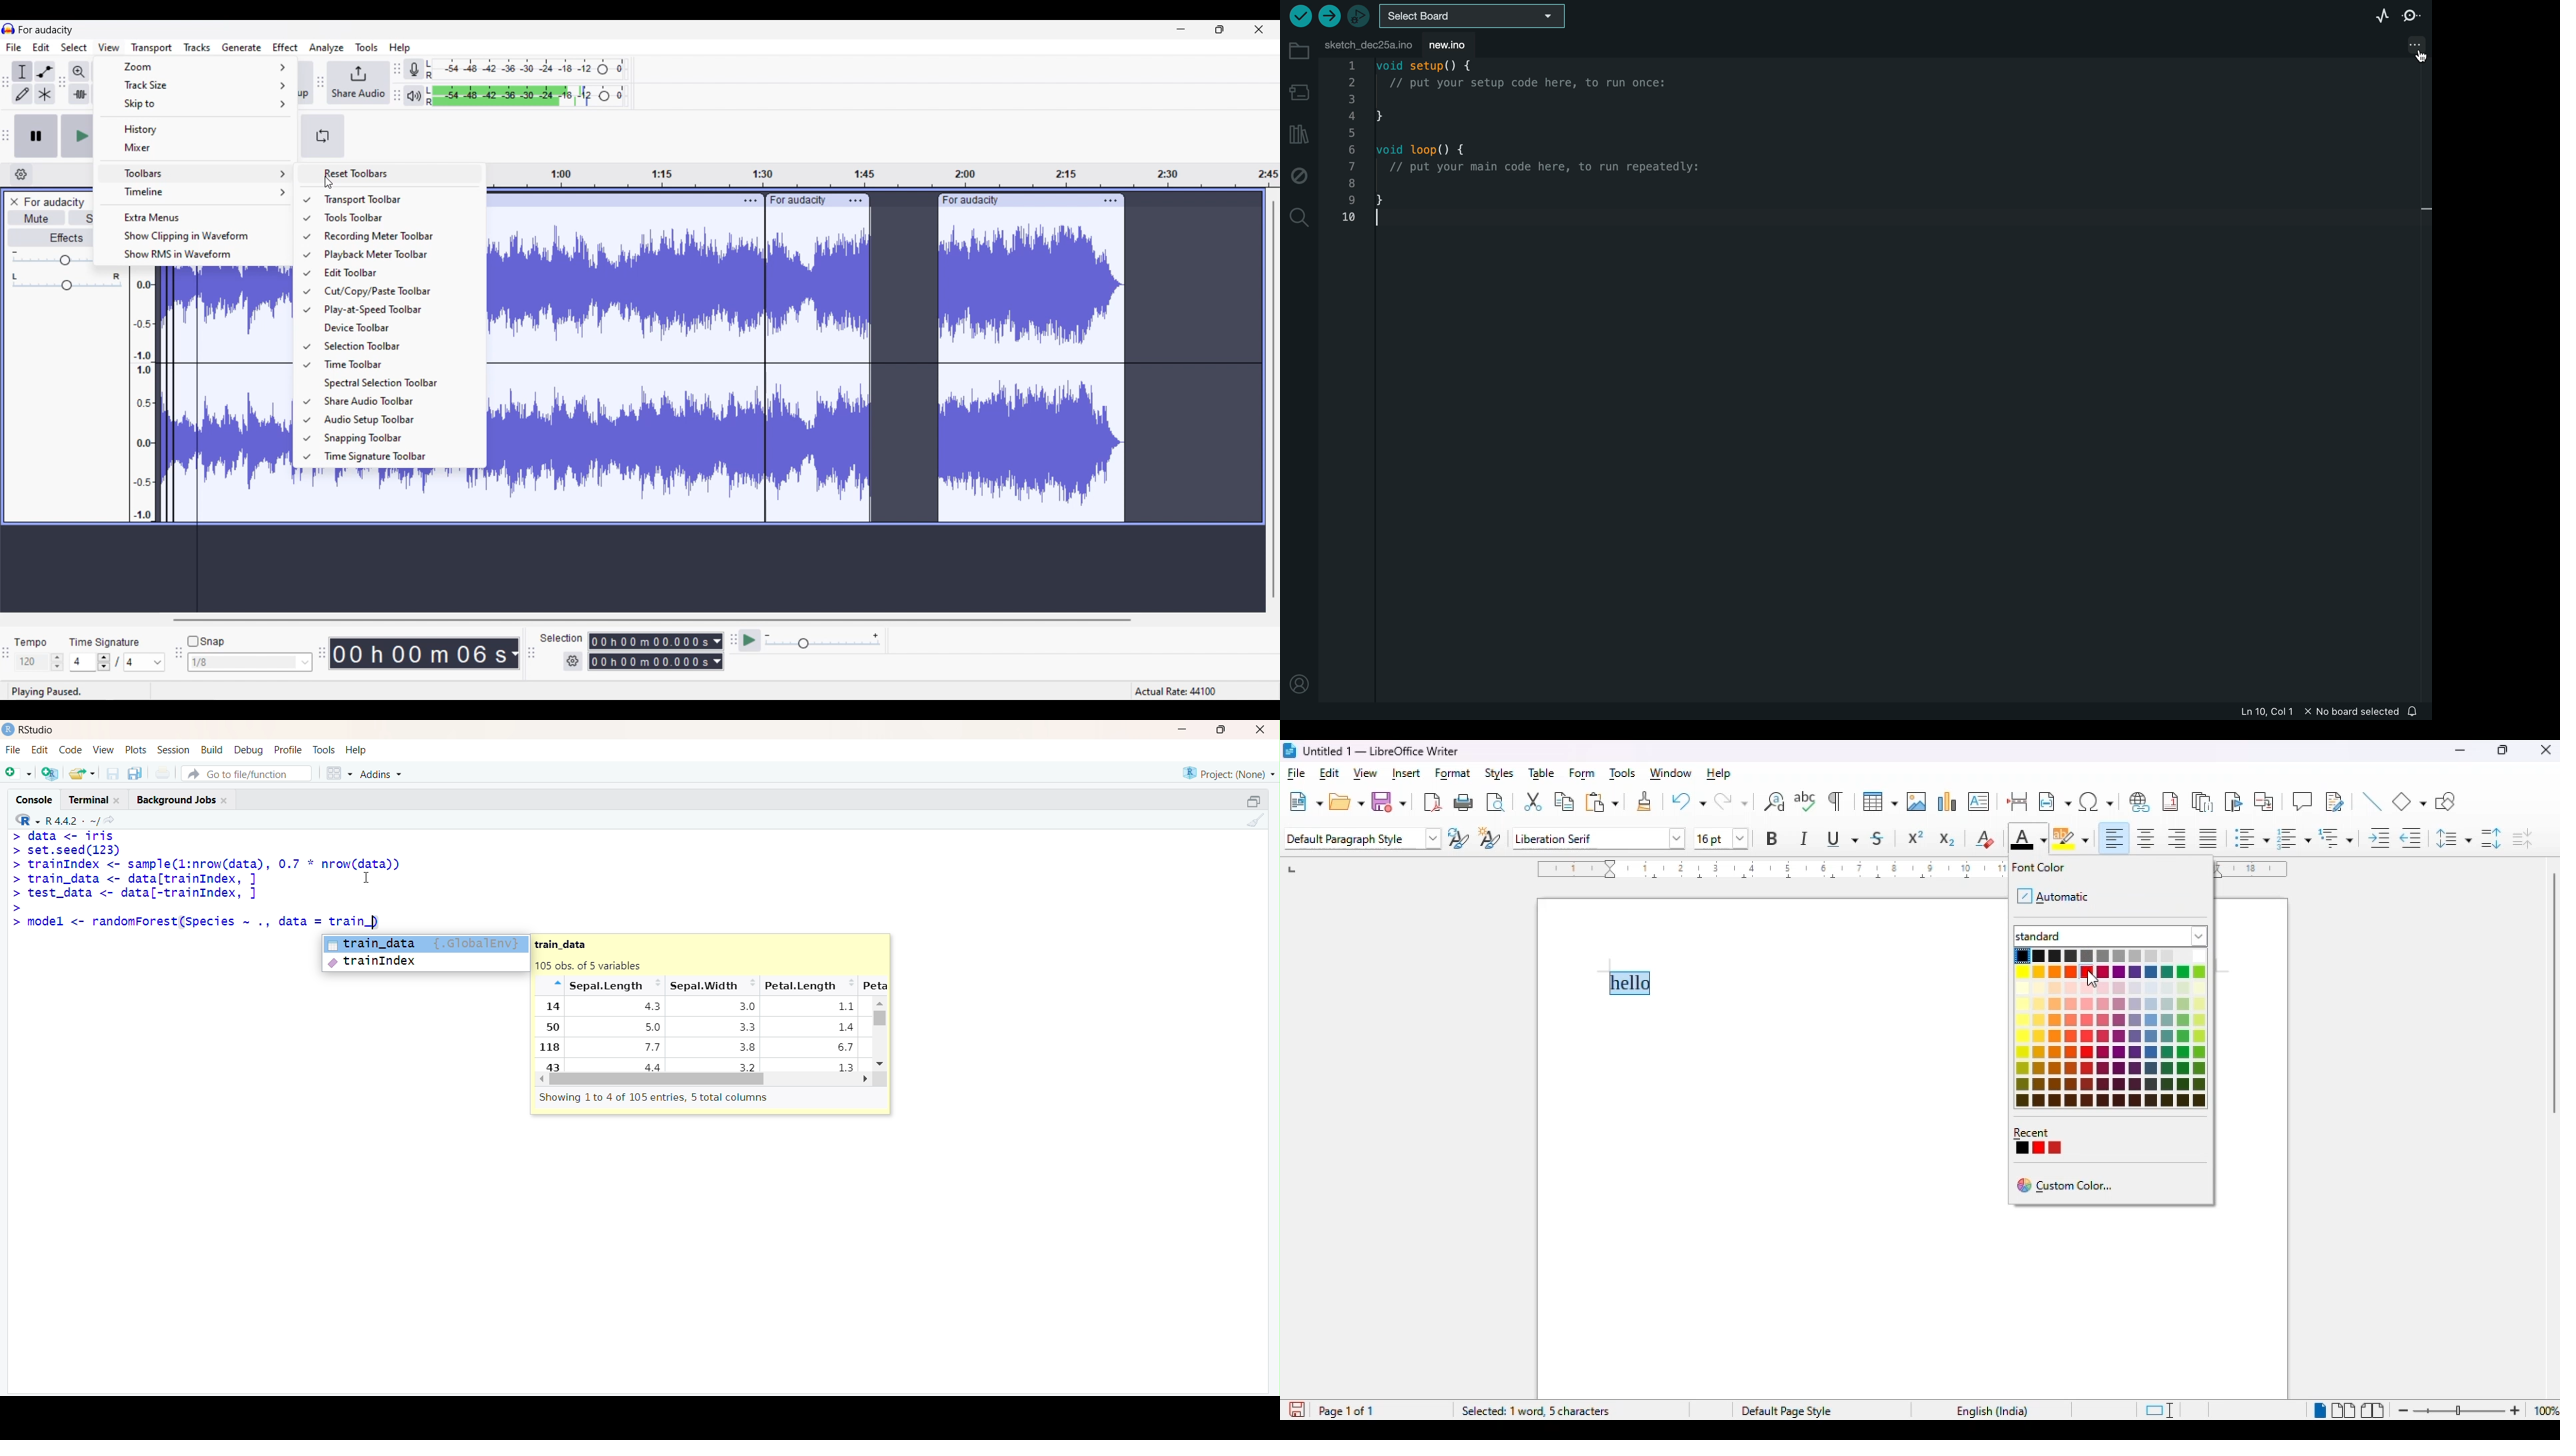 This screenshot has width=2576, height=1456. I want to click on Prompt cursor, so click(15, 836).